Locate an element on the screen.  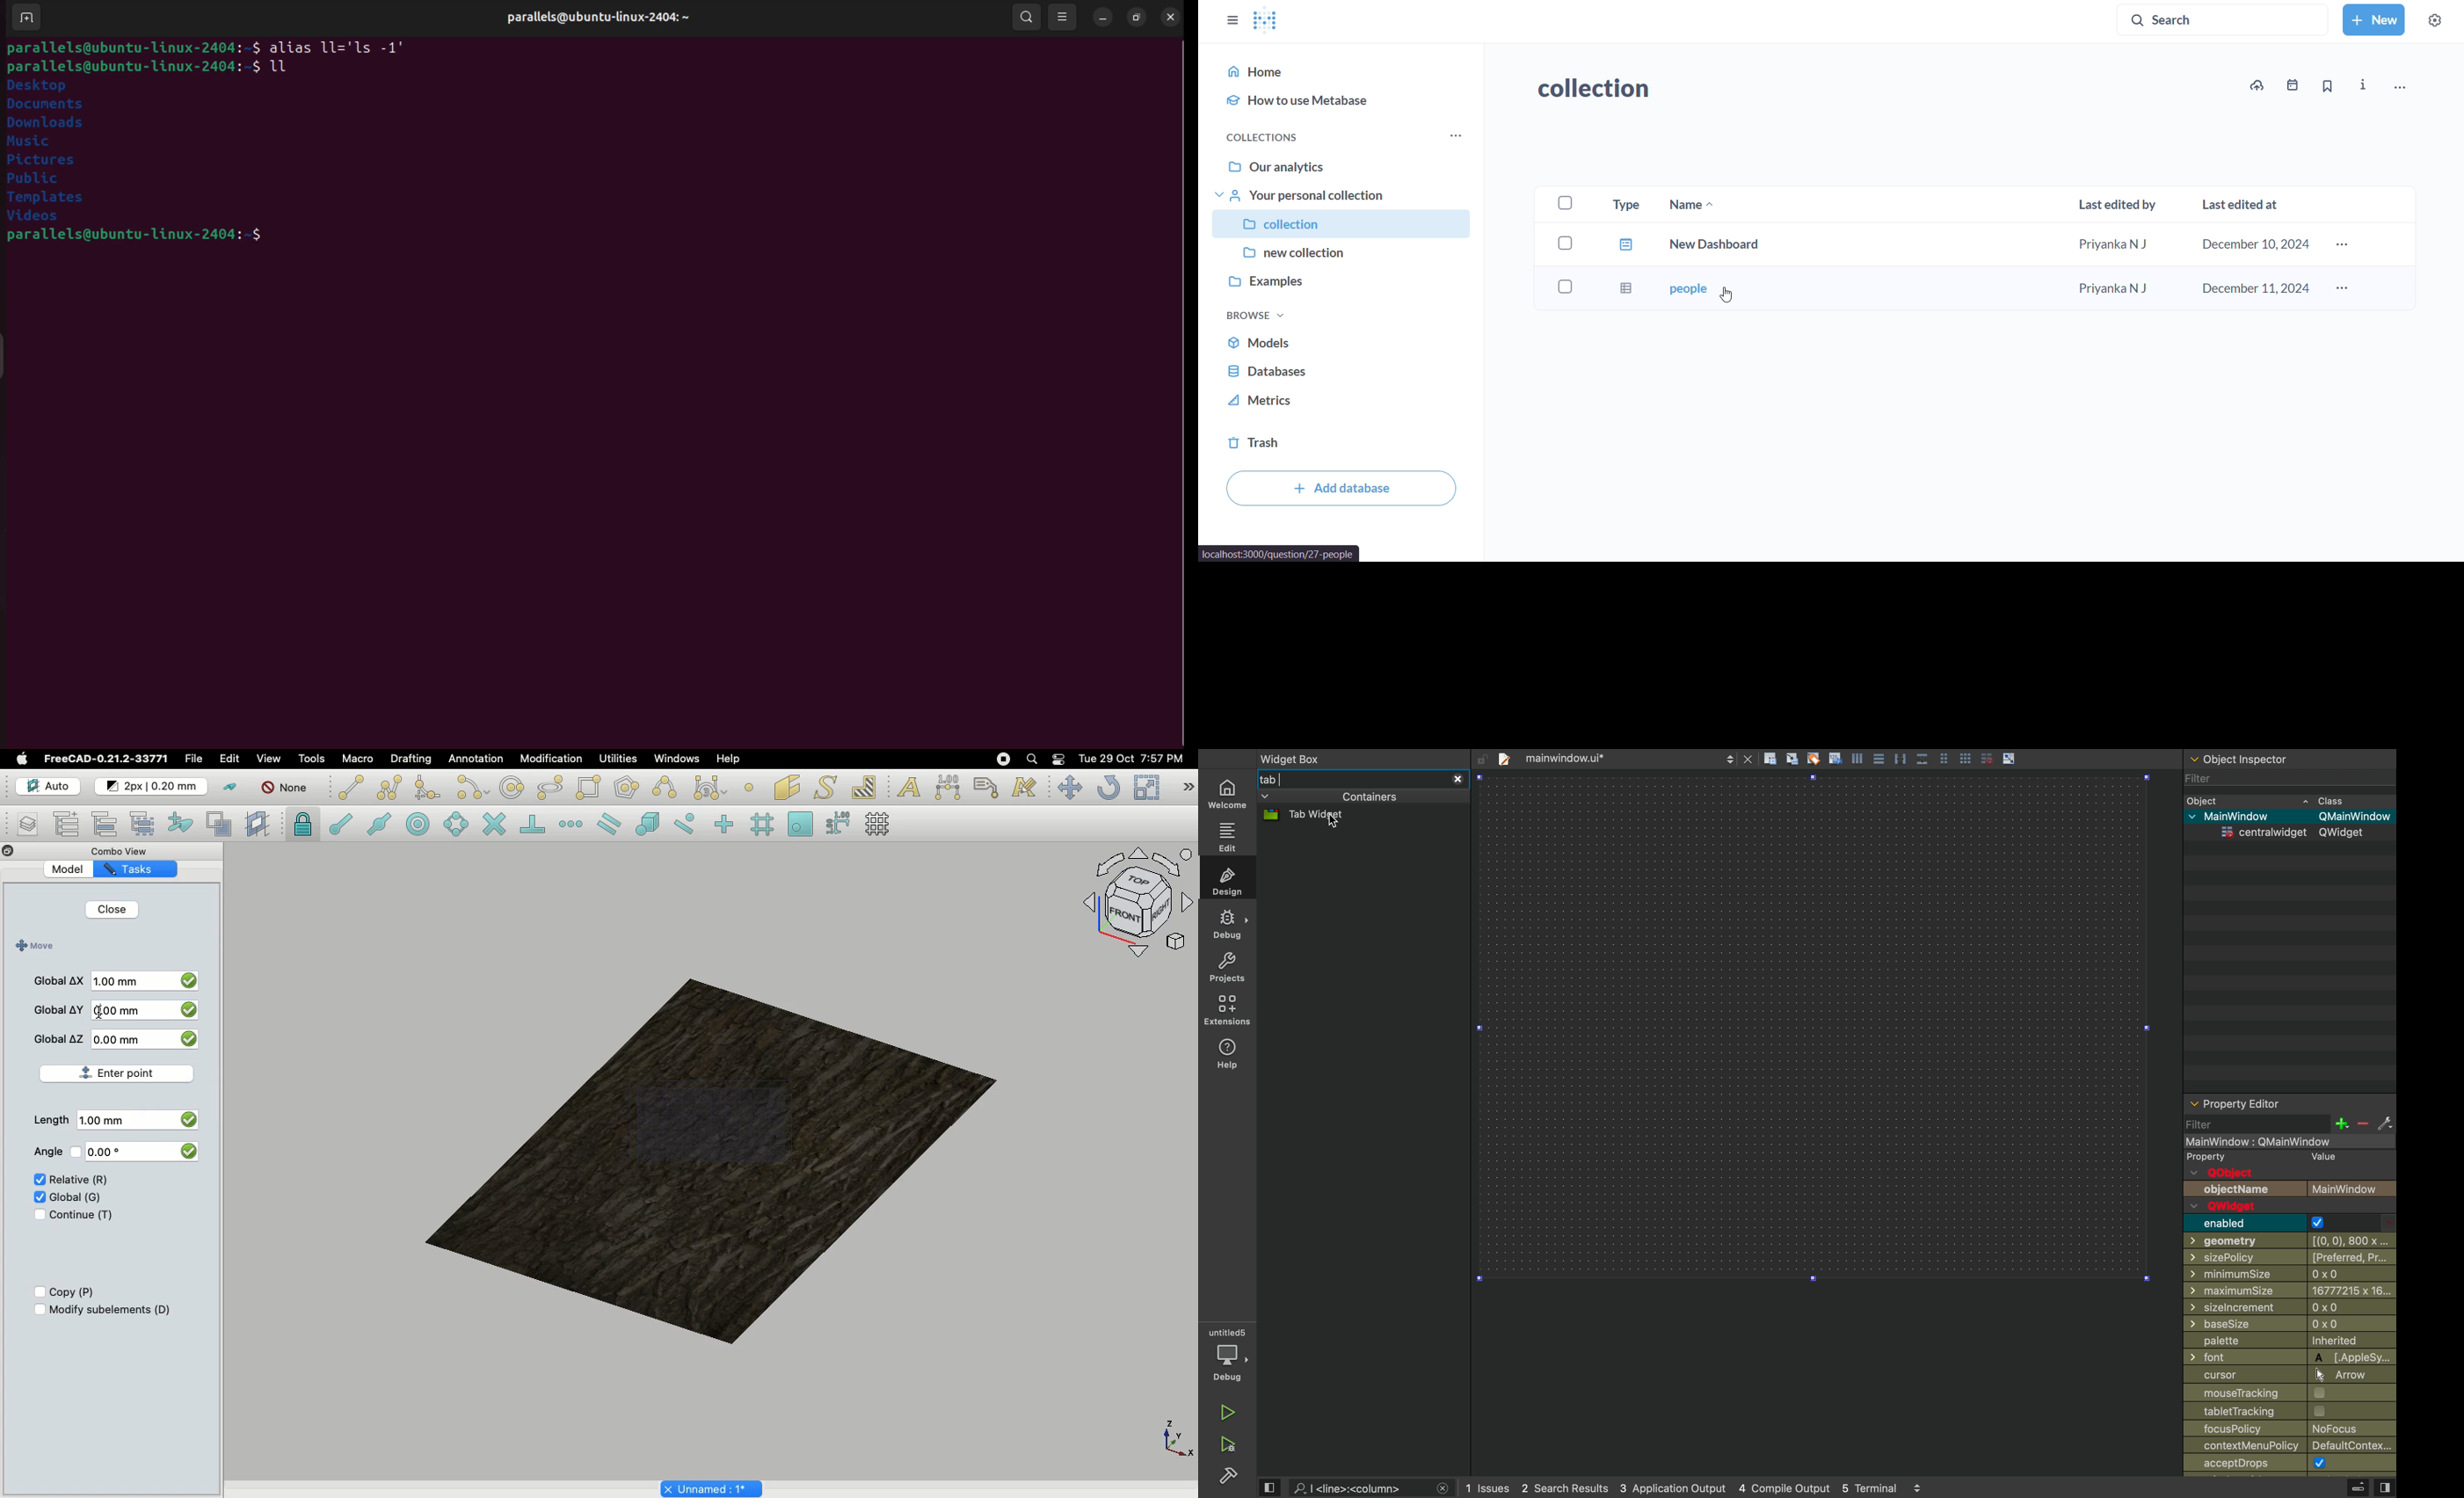
close is located at coordinates (1442, 1489).